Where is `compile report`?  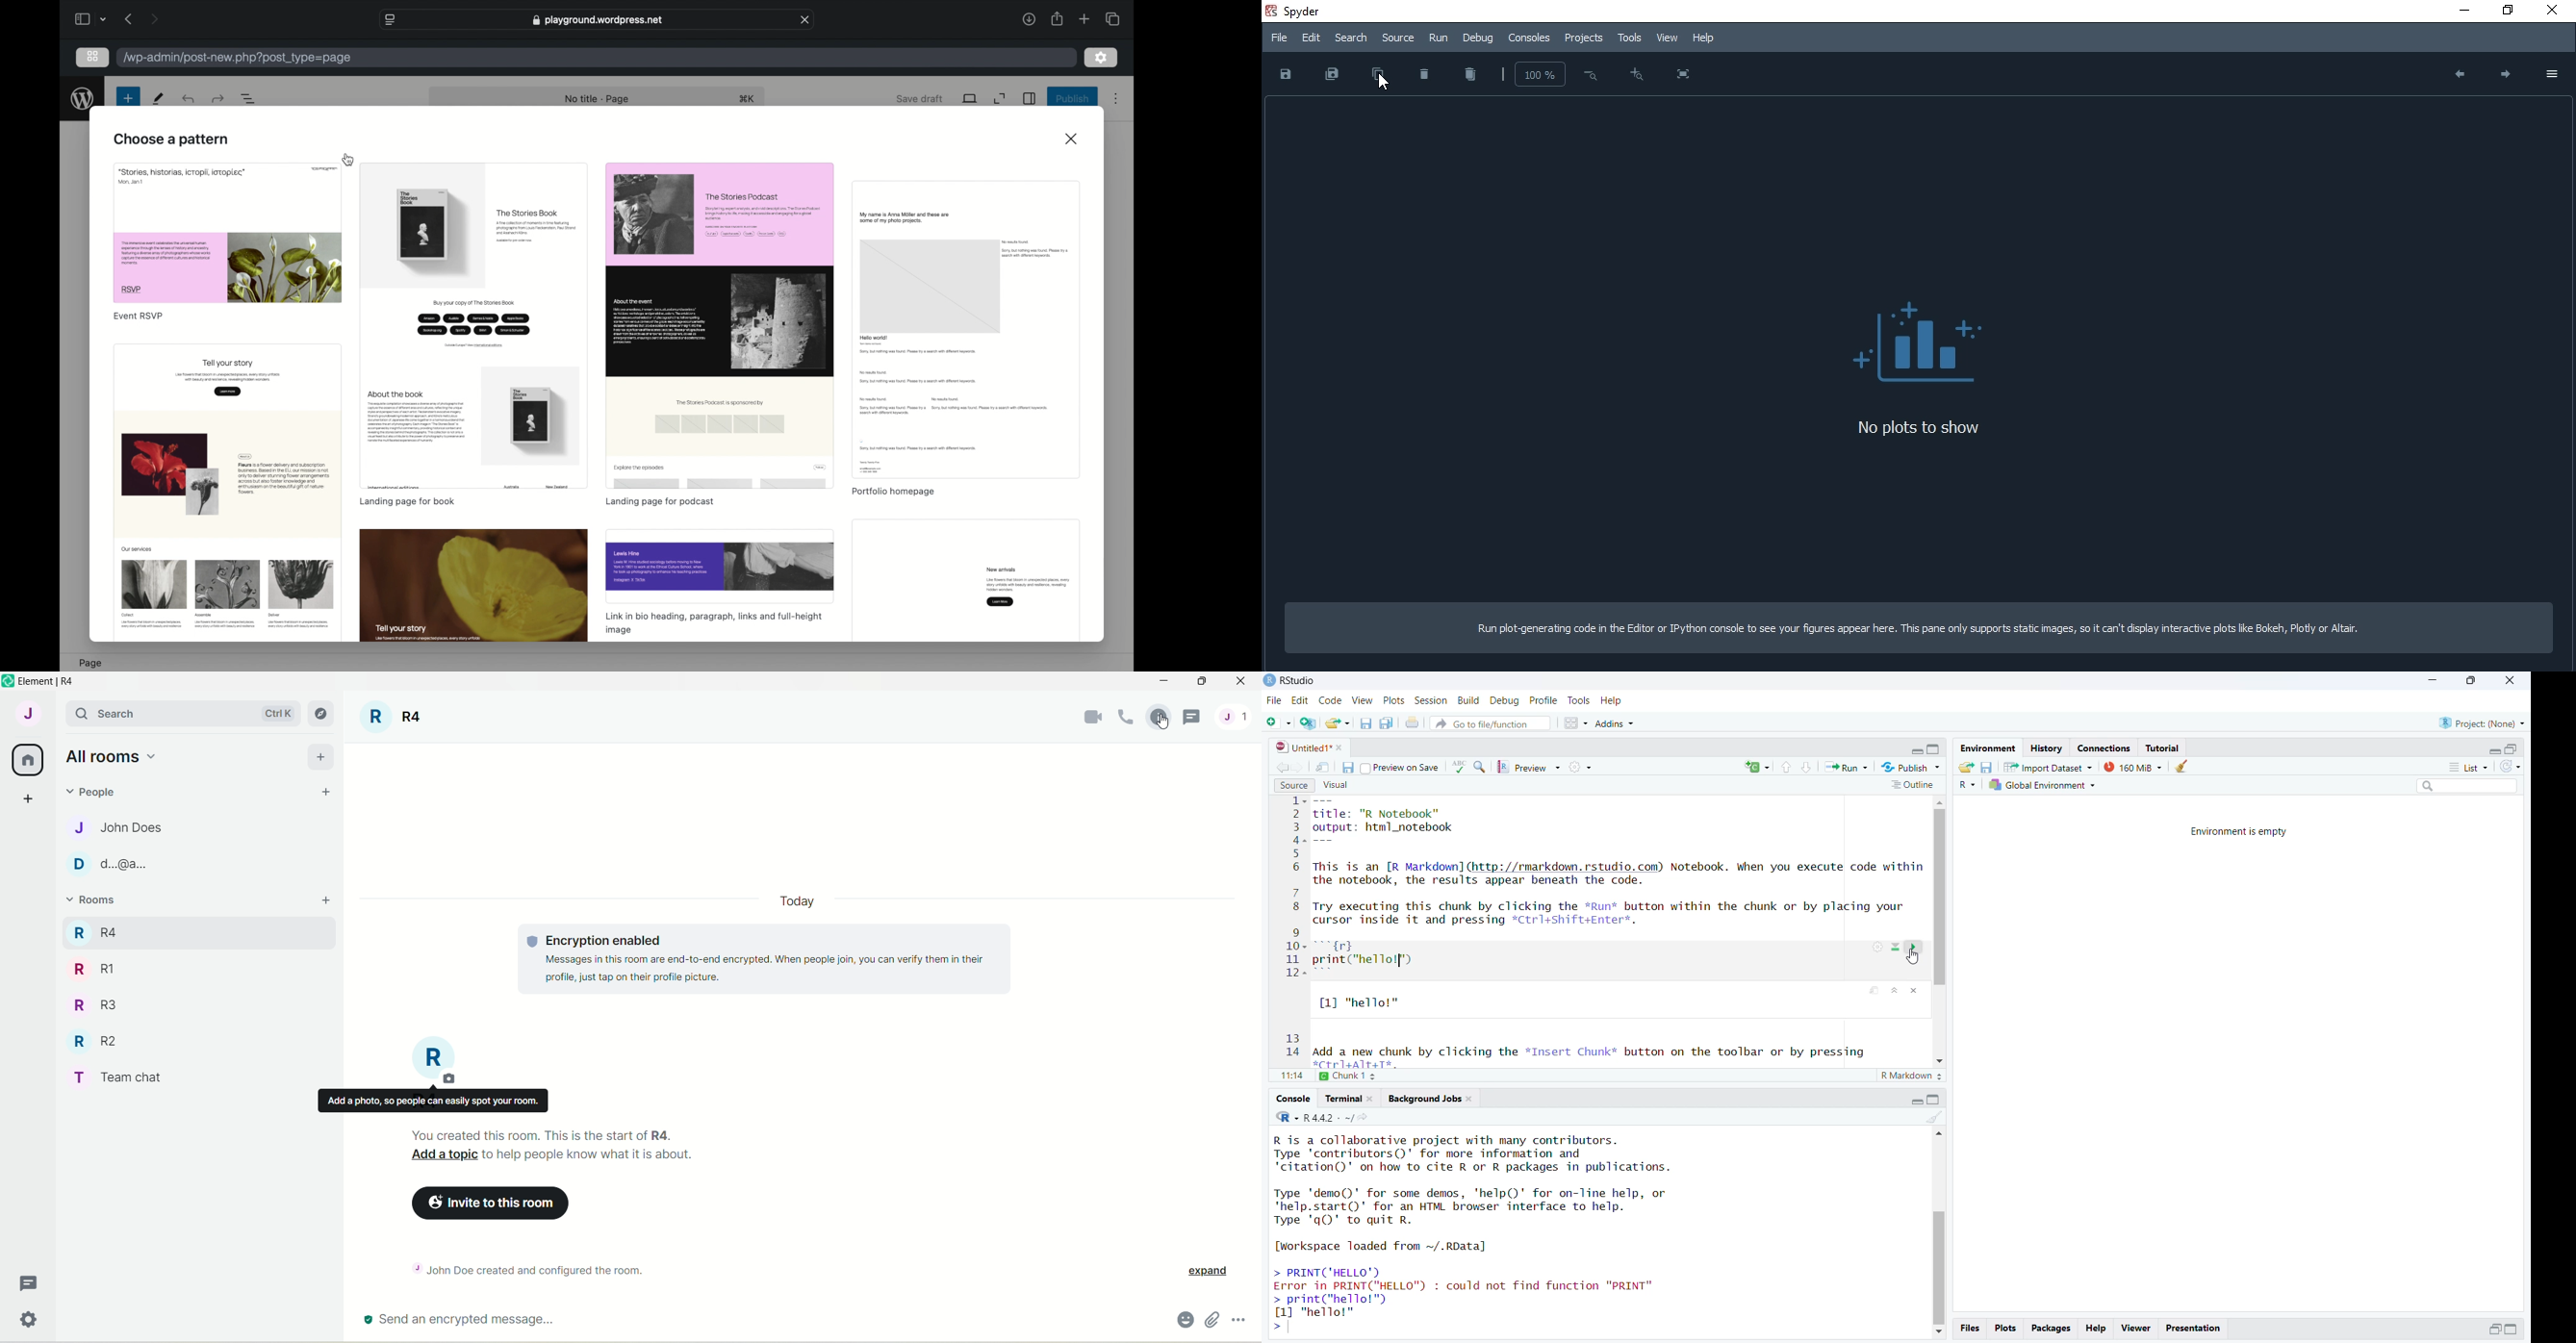
compile report is located at coordinates (1582, 766).